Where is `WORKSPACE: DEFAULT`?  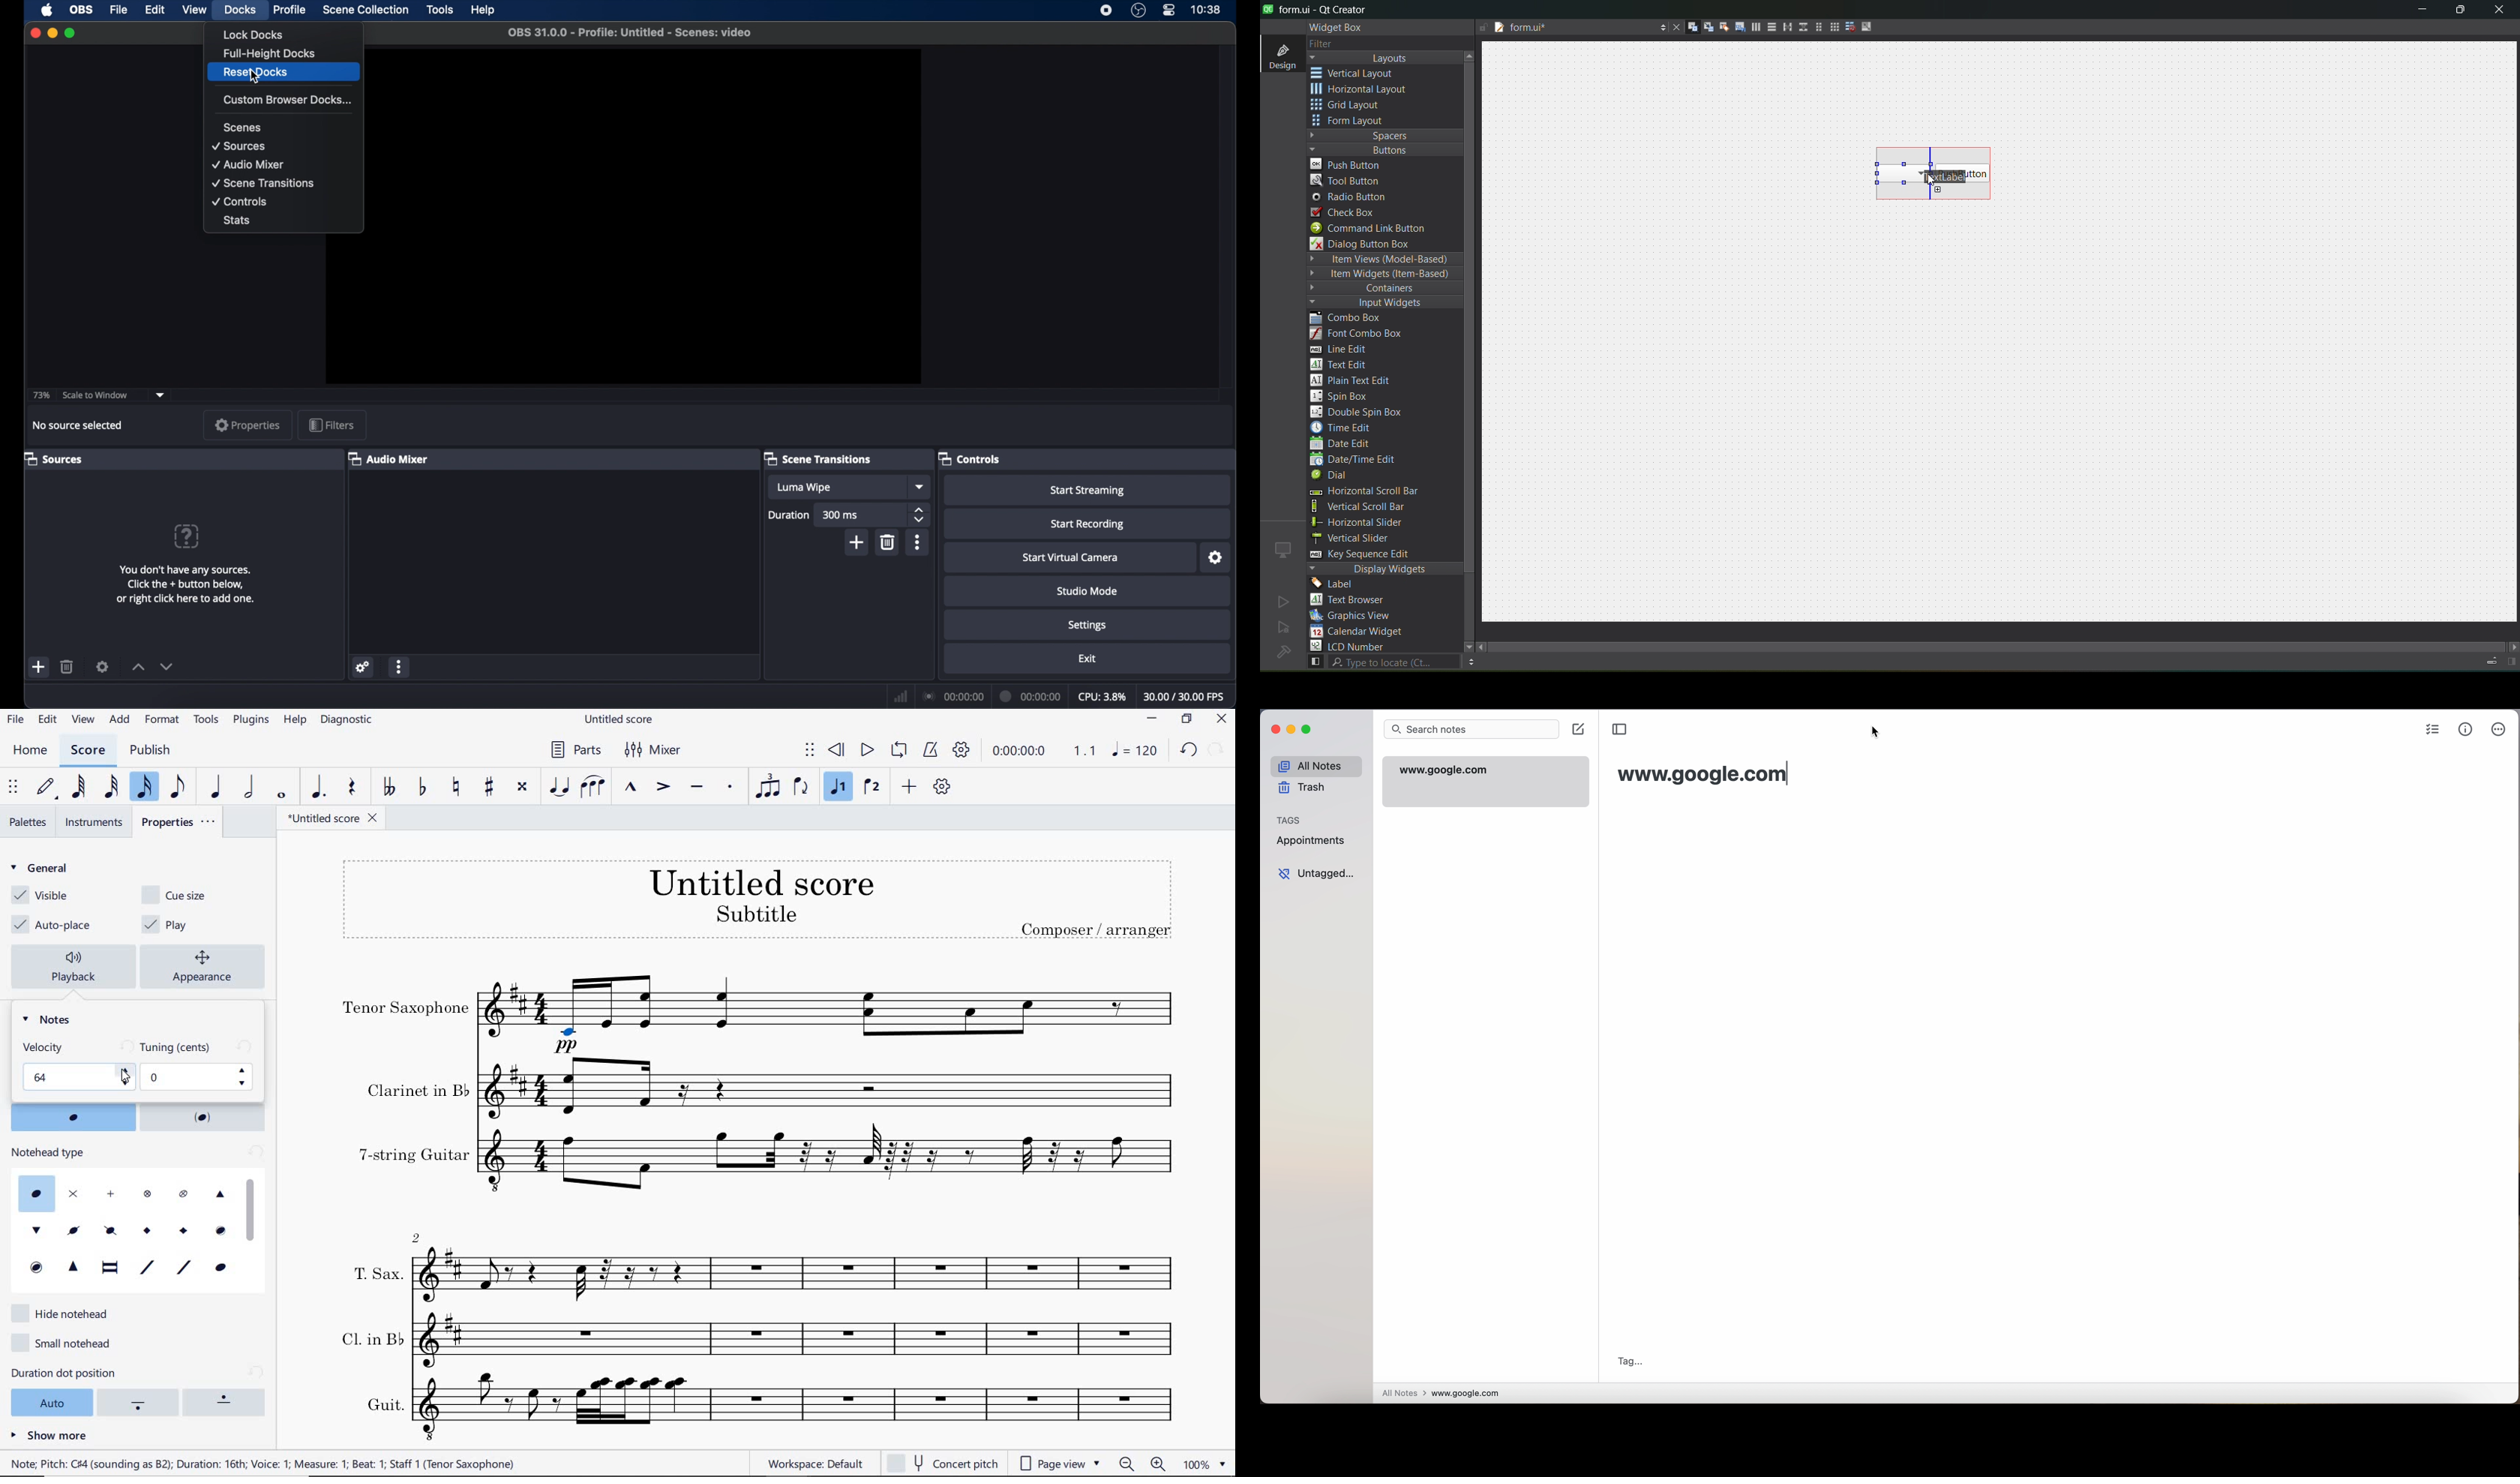 WORKSPACE: DEFAULT is located at coordinates (815, 1464).